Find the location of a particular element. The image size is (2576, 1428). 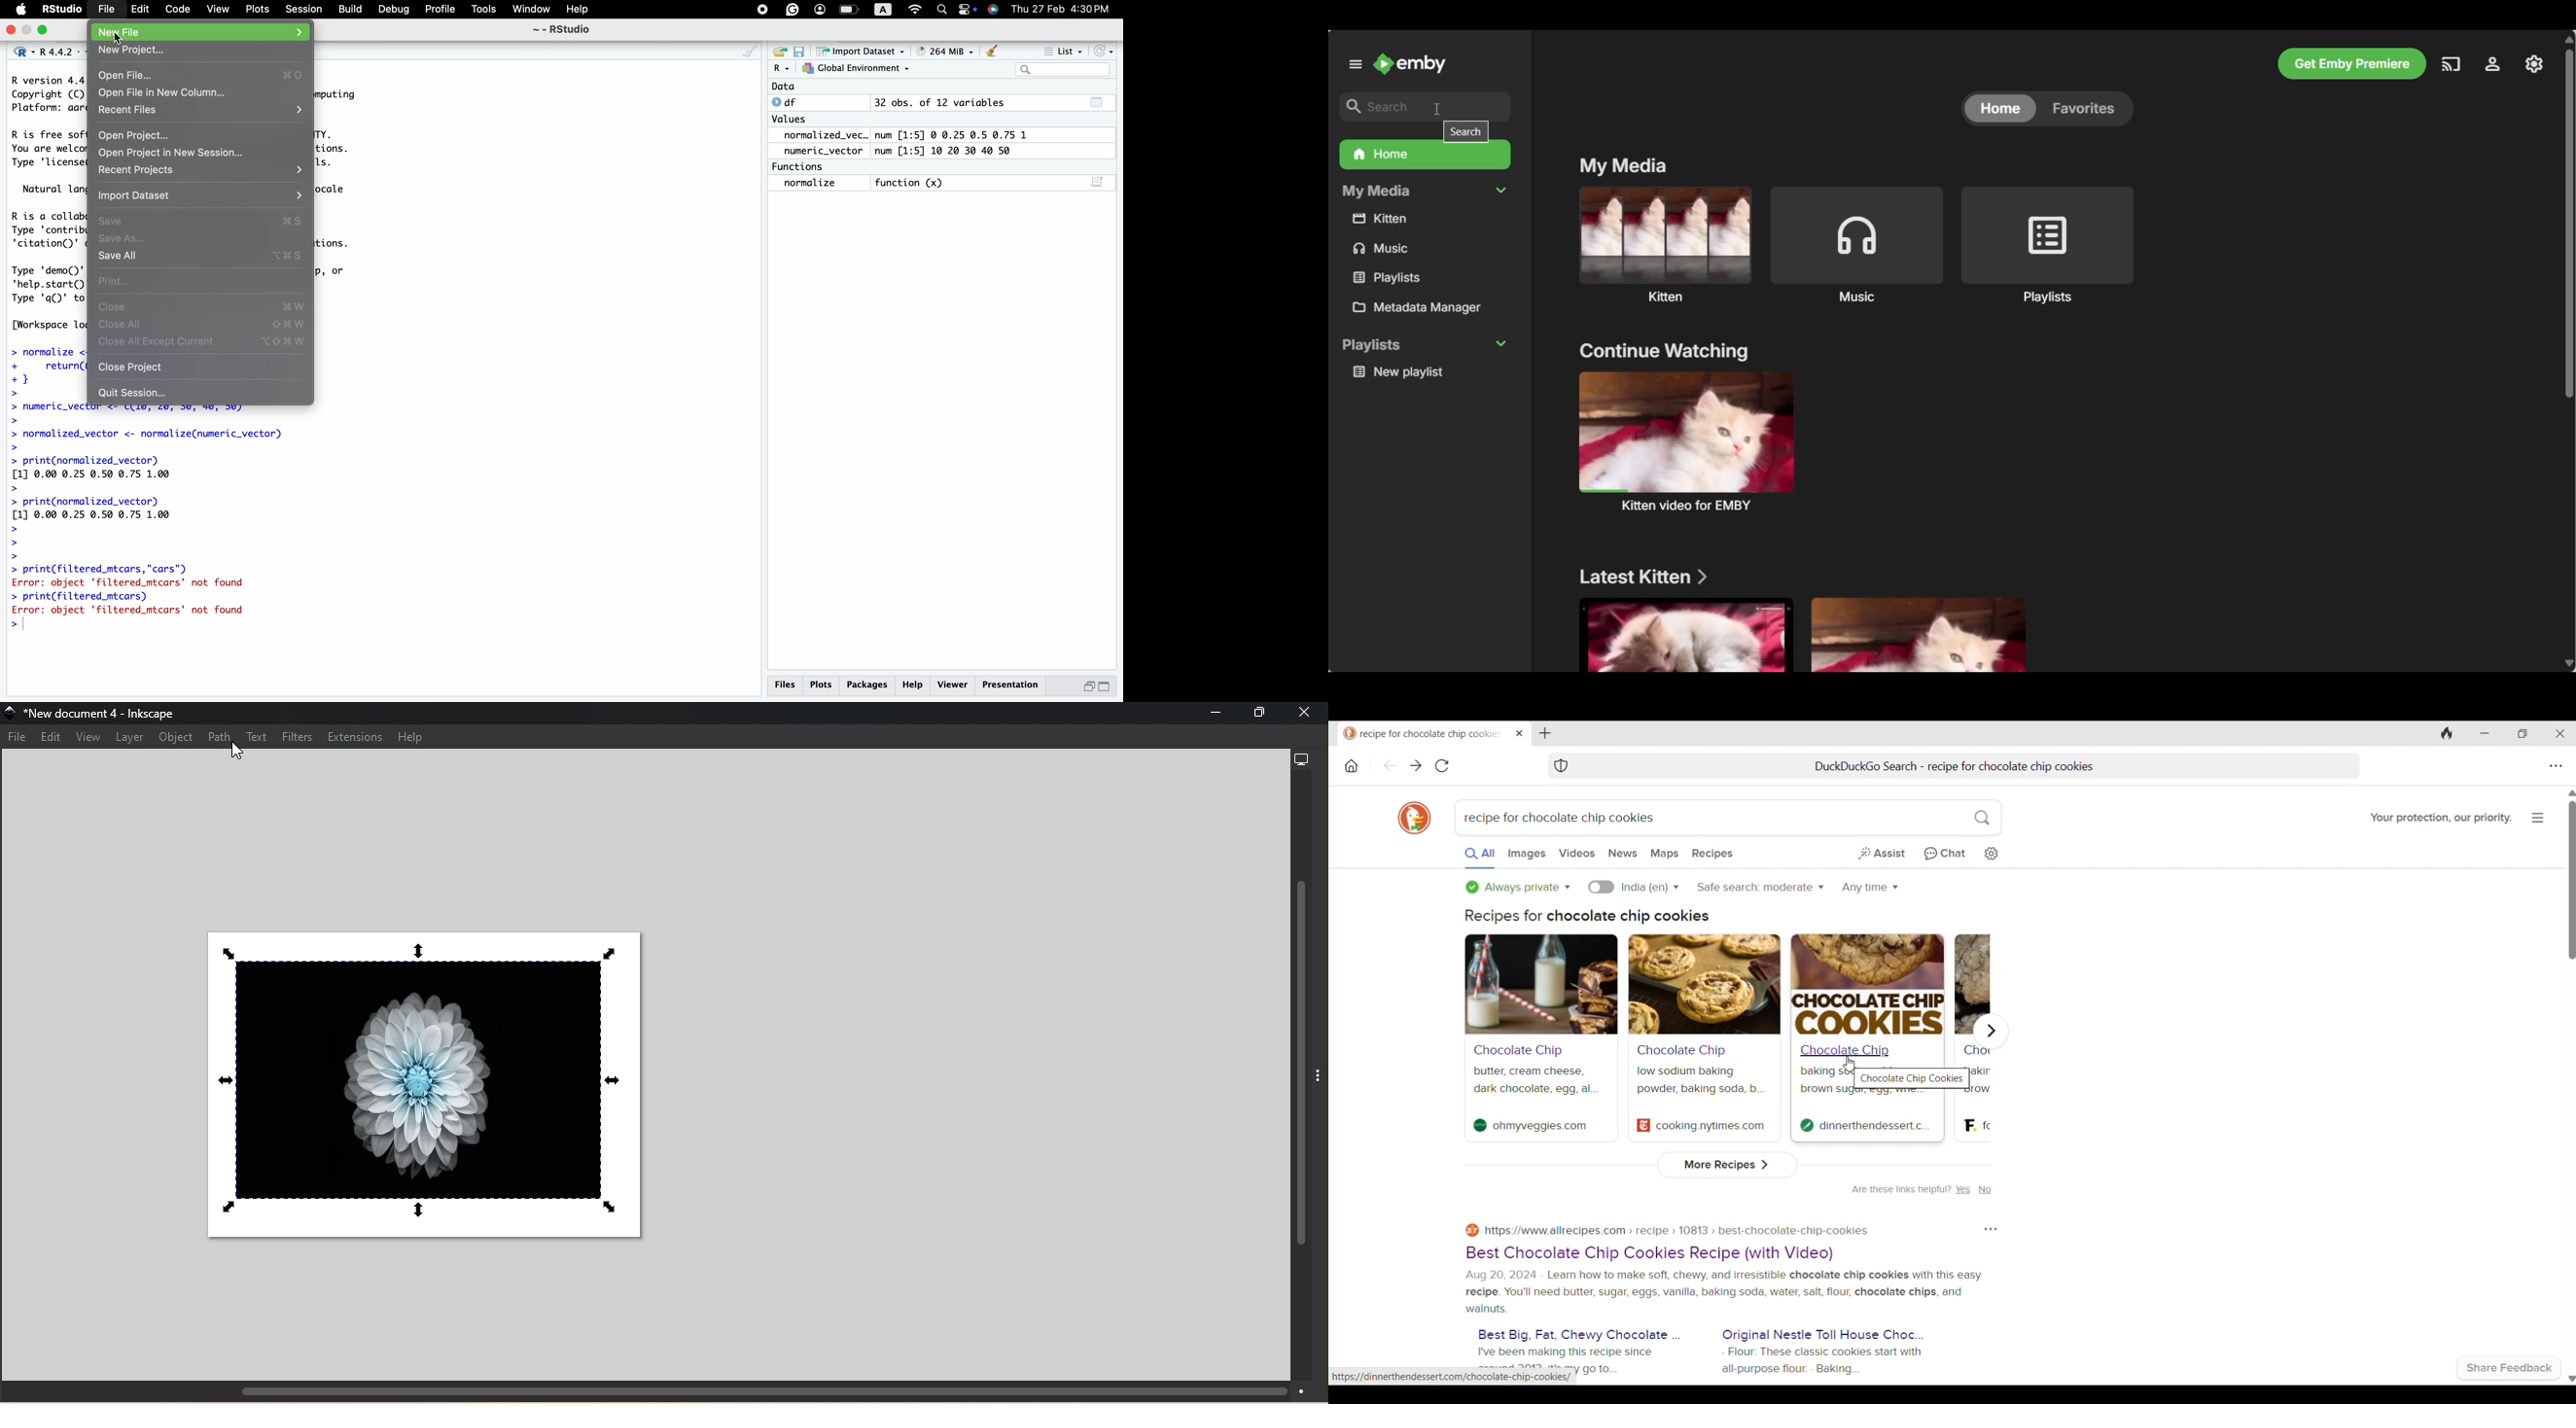

New file is located at coordinates (200, 32).